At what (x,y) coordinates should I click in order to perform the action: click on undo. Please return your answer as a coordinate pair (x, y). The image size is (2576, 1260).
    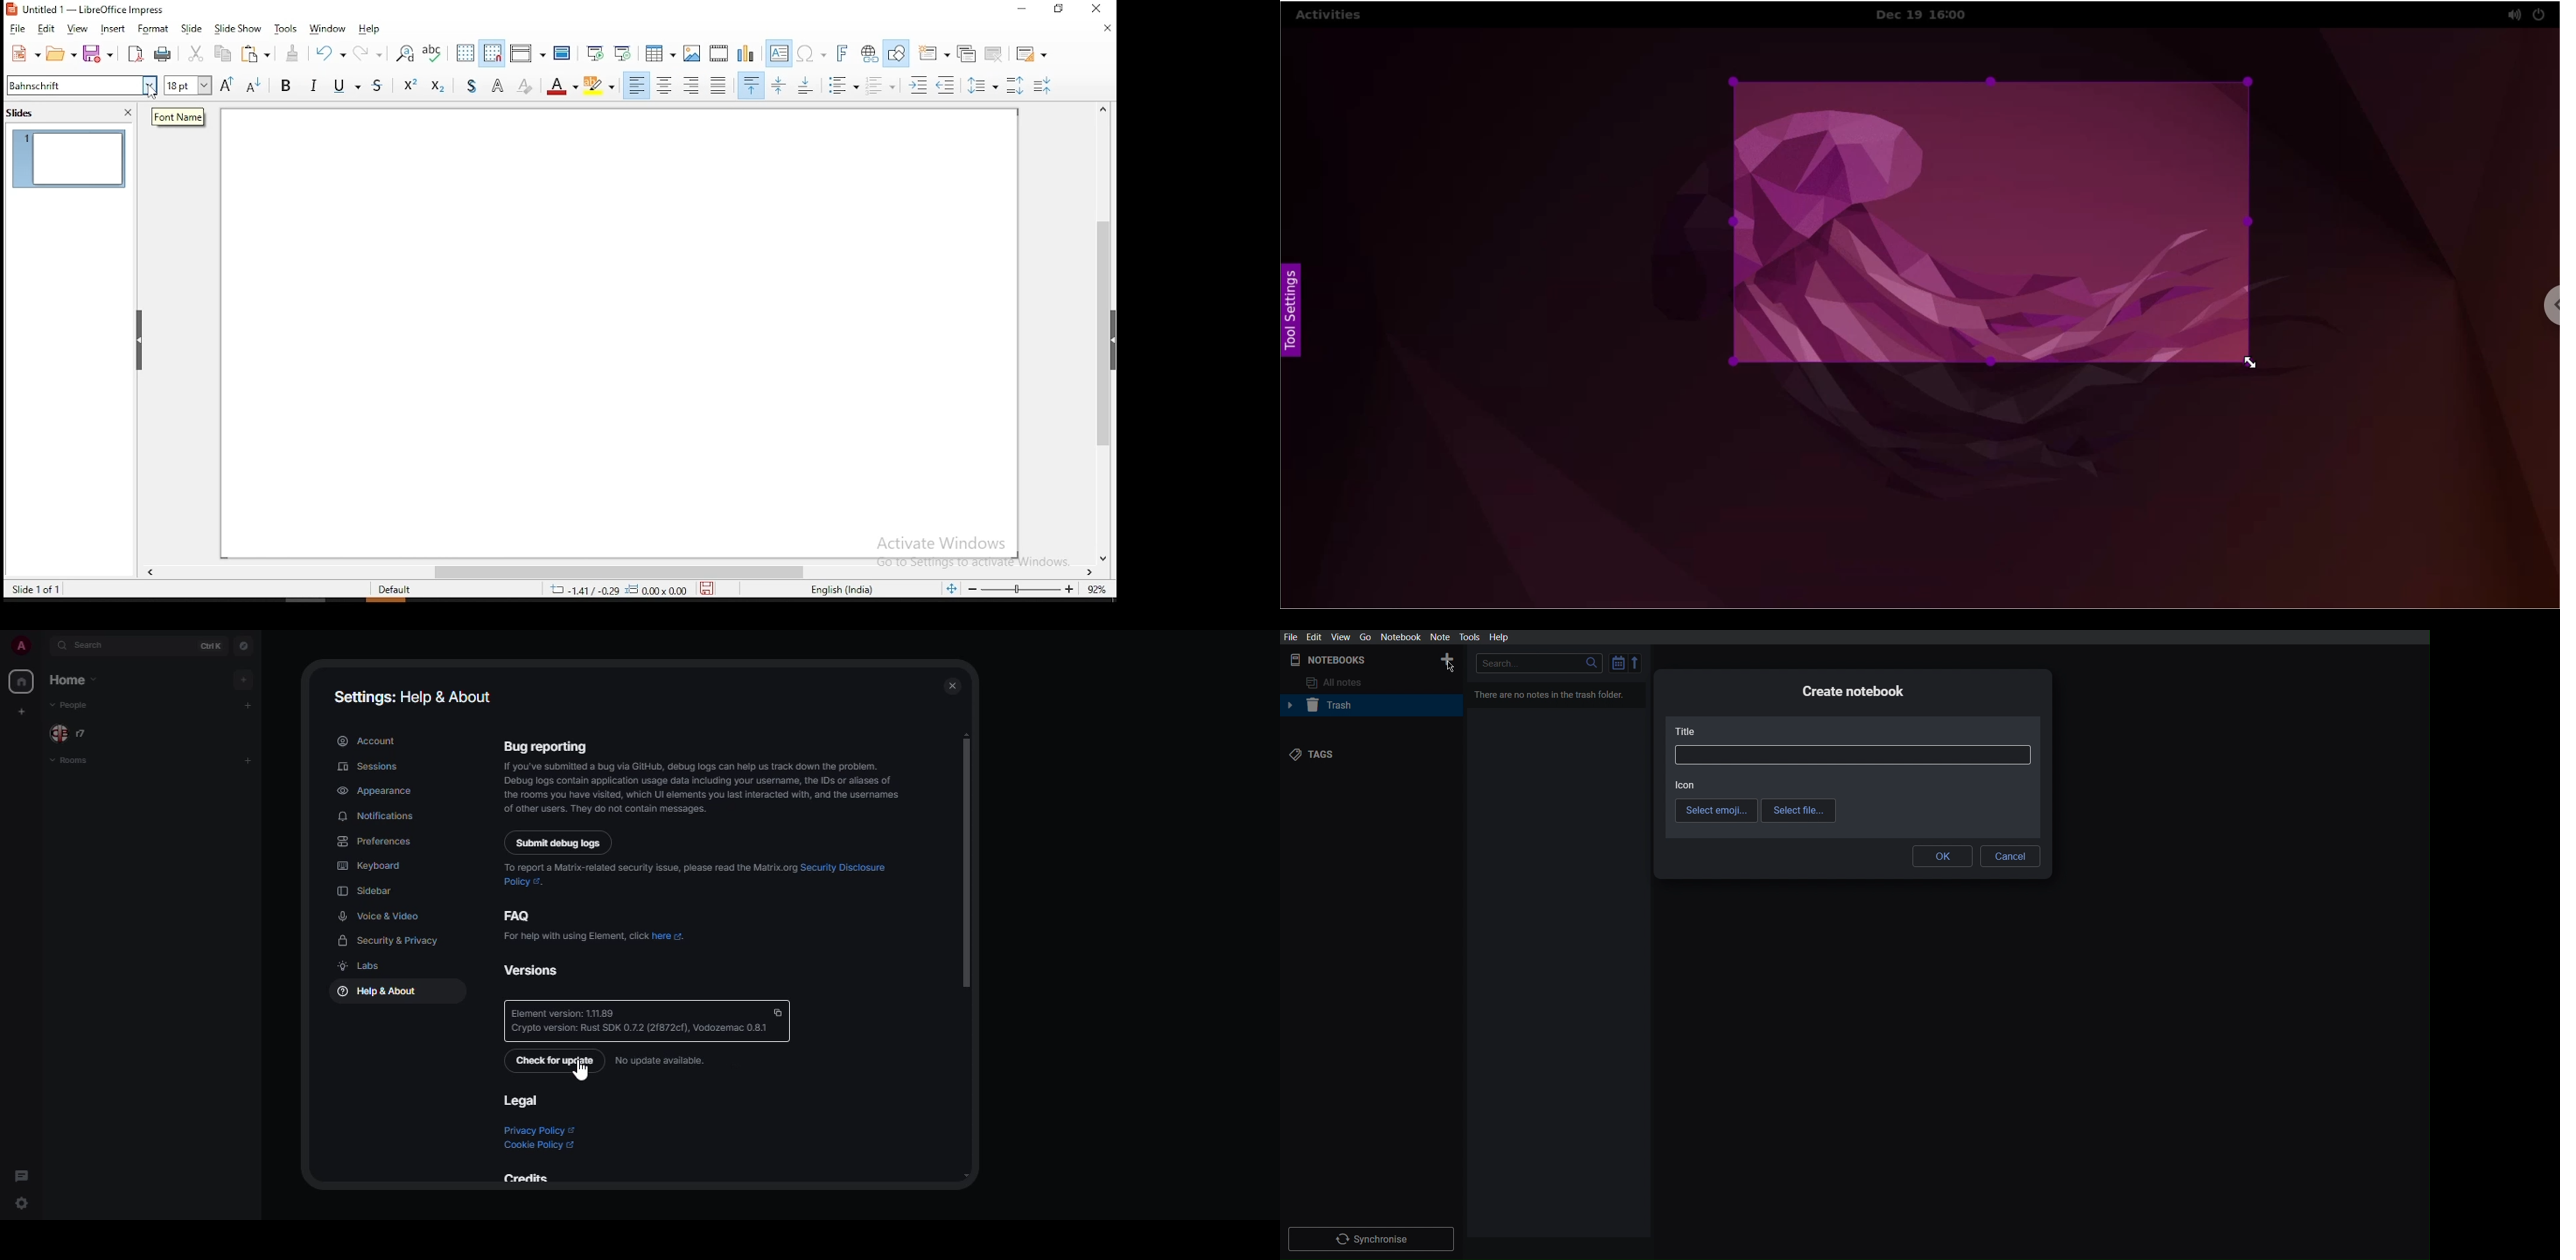
    Looking at the image, I should click on (332, 55).